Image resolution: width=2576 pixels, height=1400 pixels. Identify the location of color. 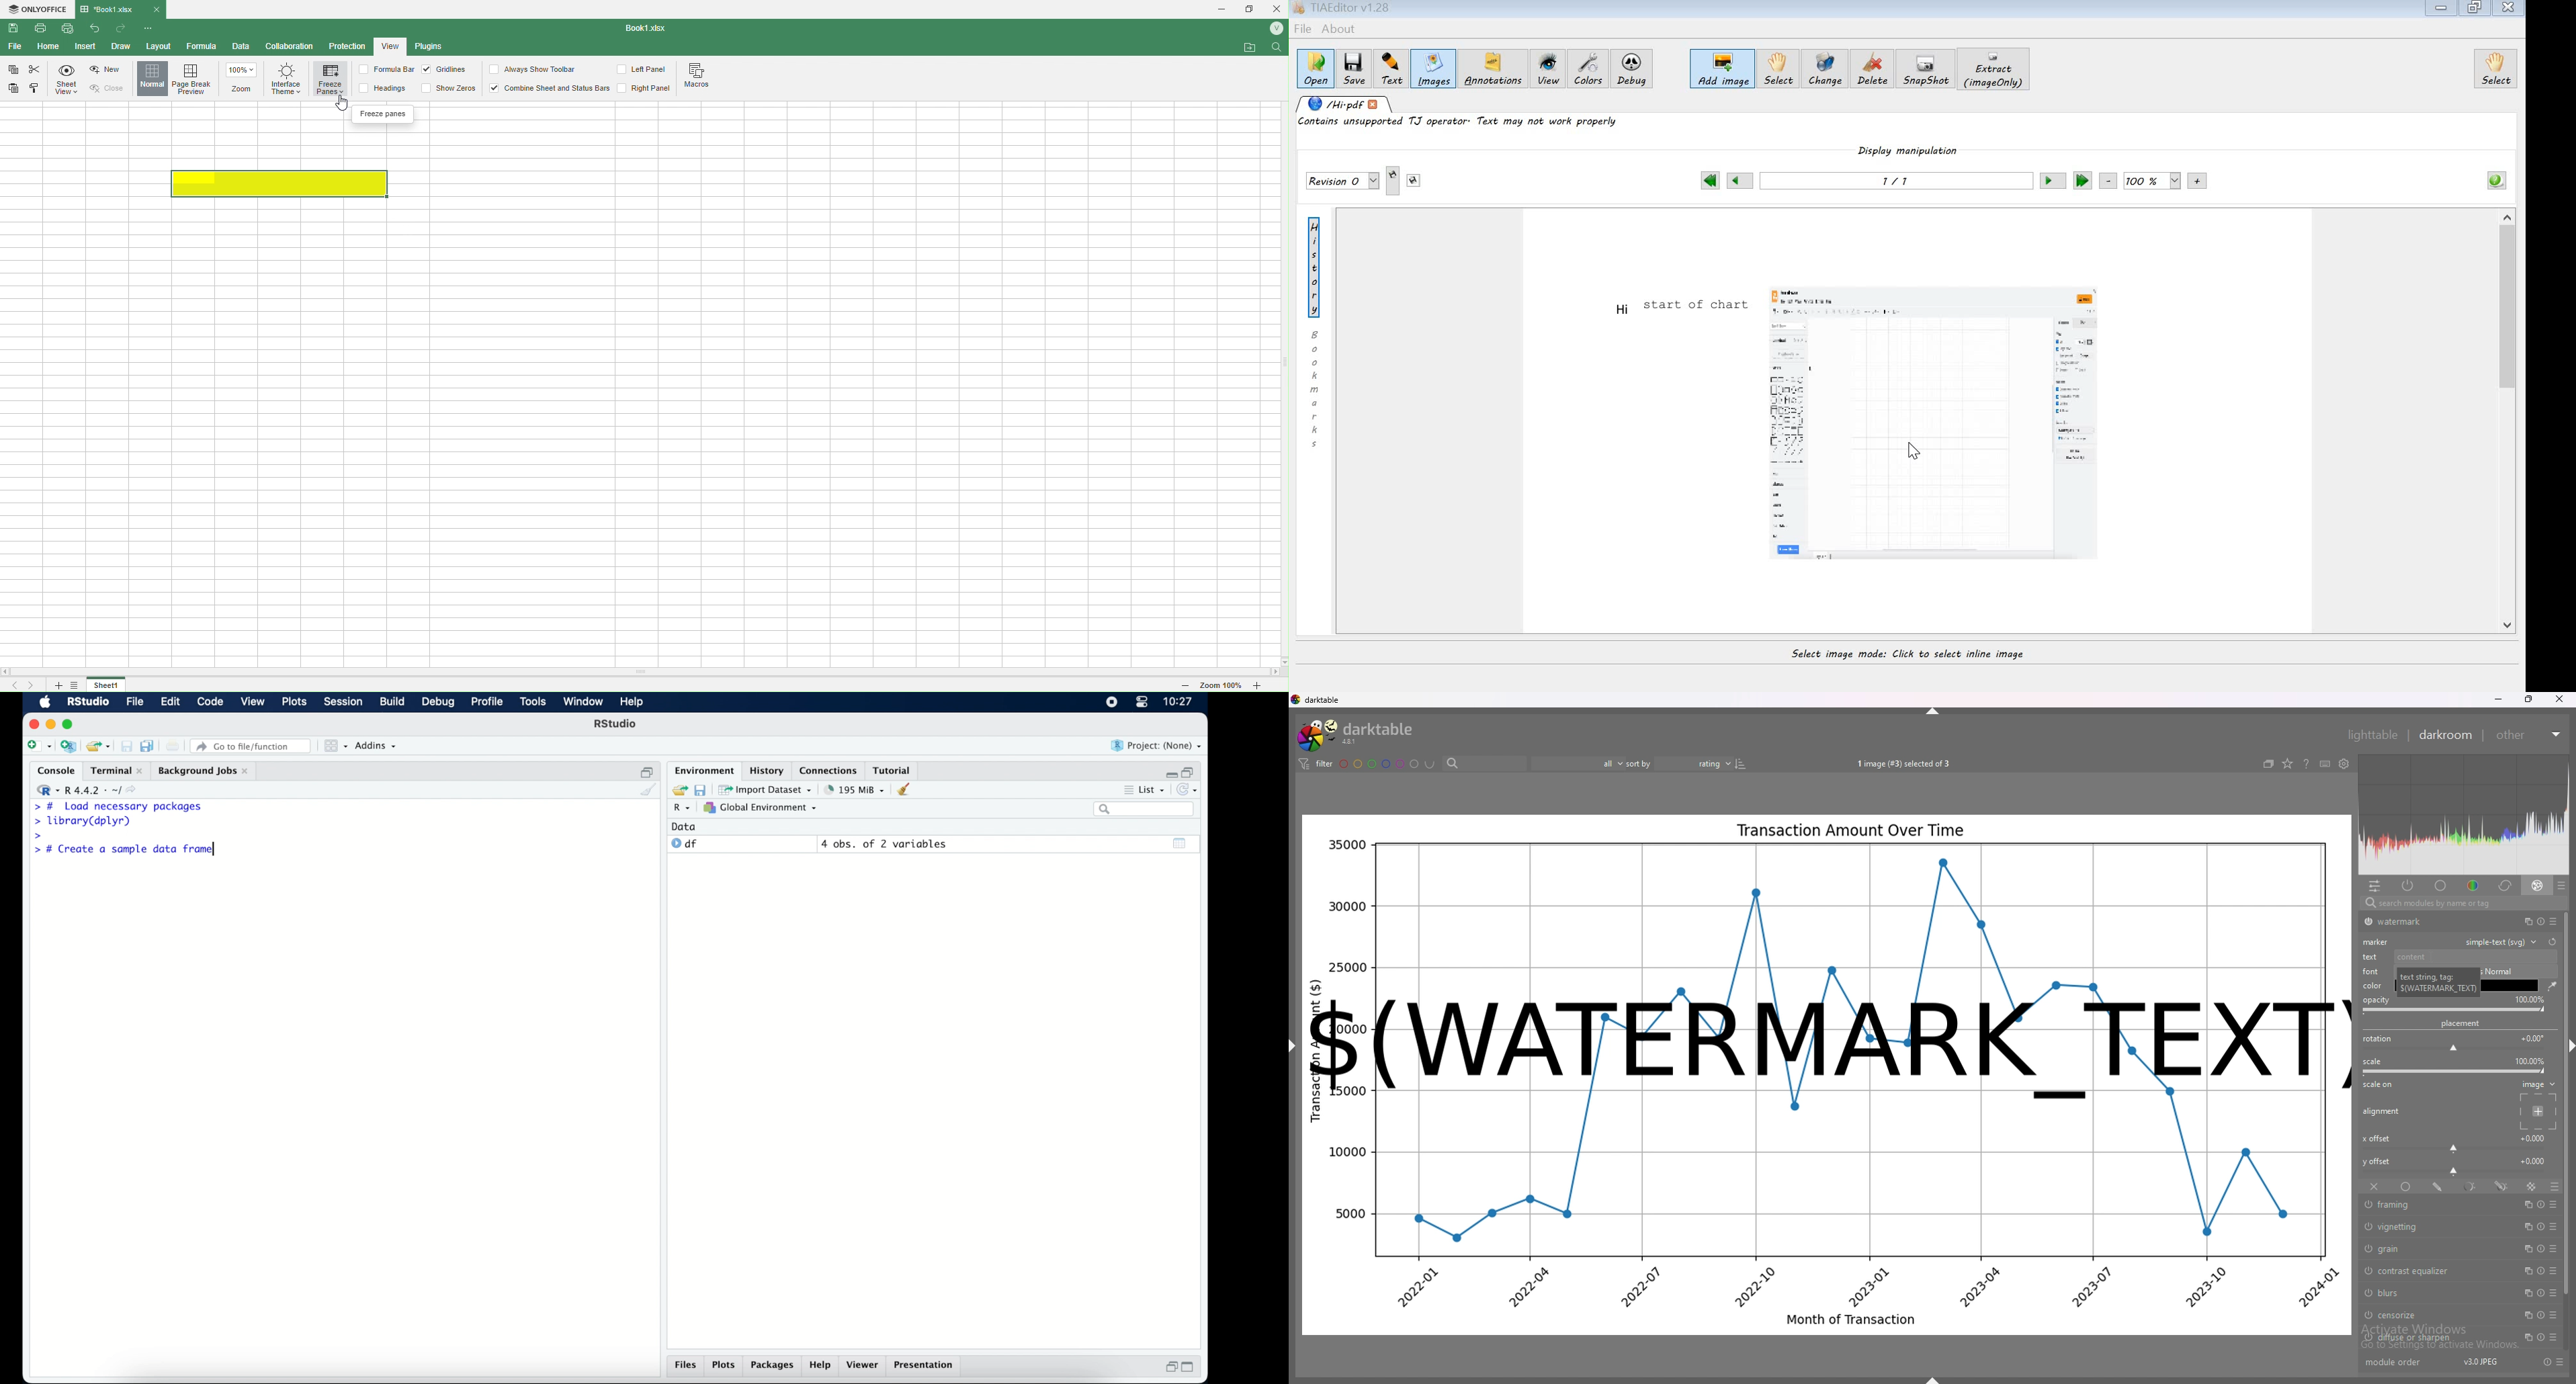
(2471, 886).